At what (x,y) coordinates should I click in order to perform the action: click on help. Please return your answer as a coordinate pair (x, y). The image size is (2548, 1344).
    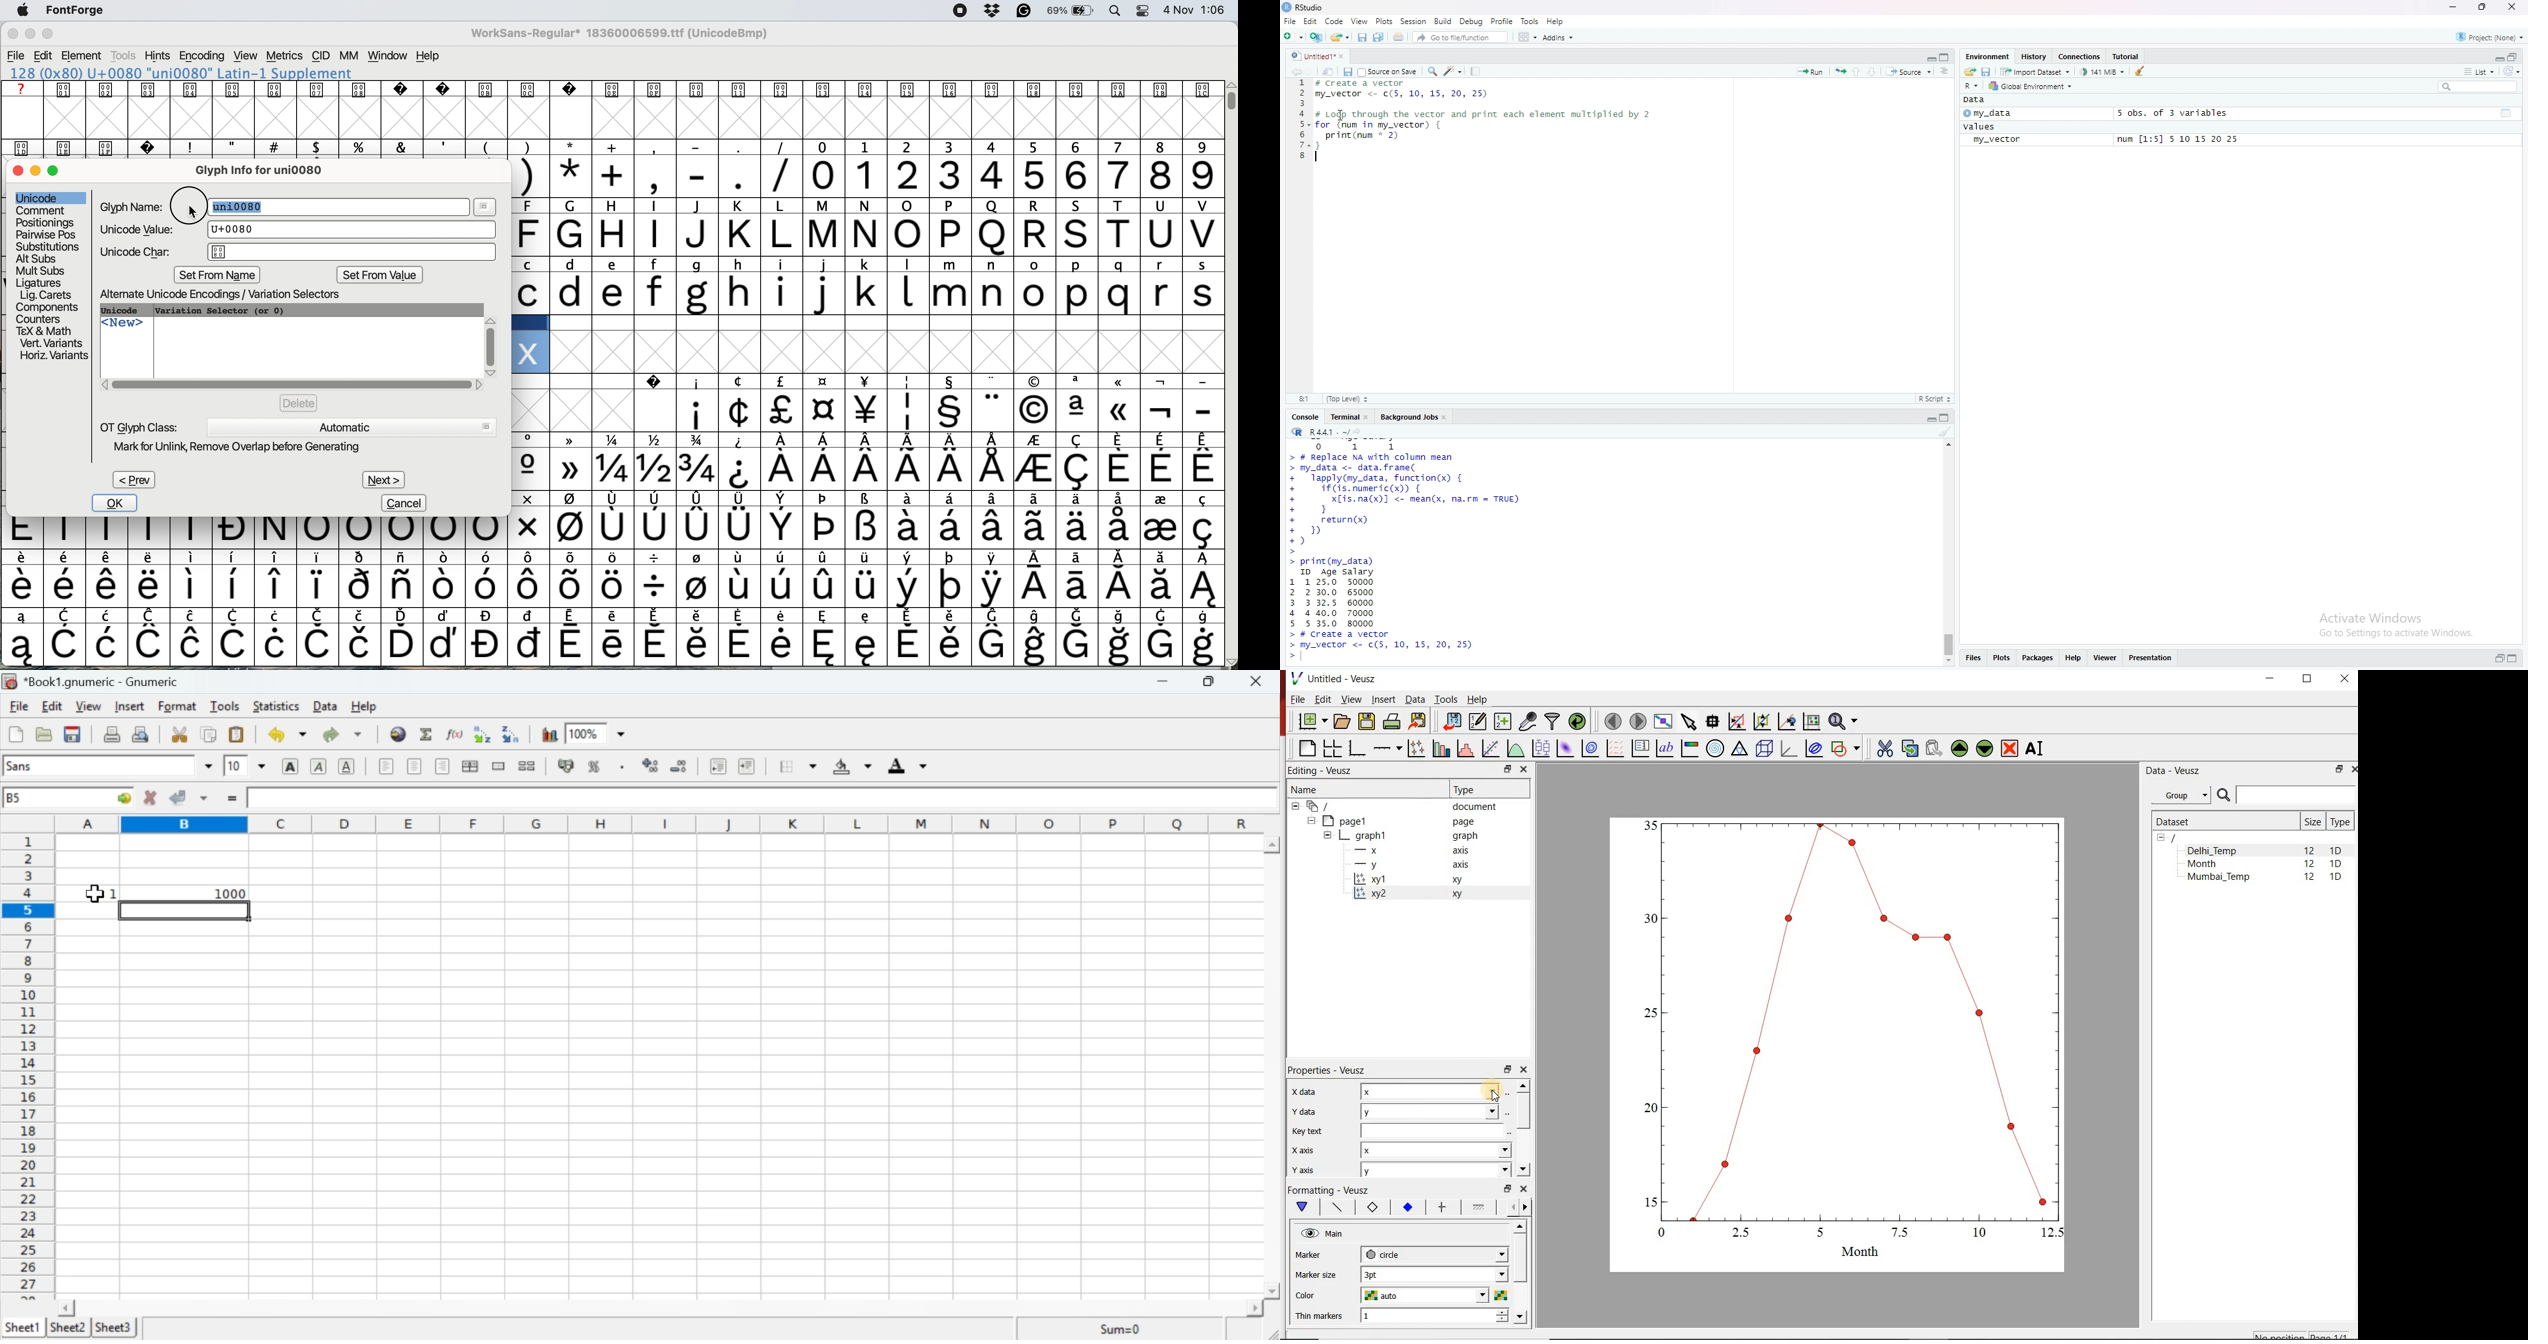
    Looking at the image, I should click on (1555, 21).